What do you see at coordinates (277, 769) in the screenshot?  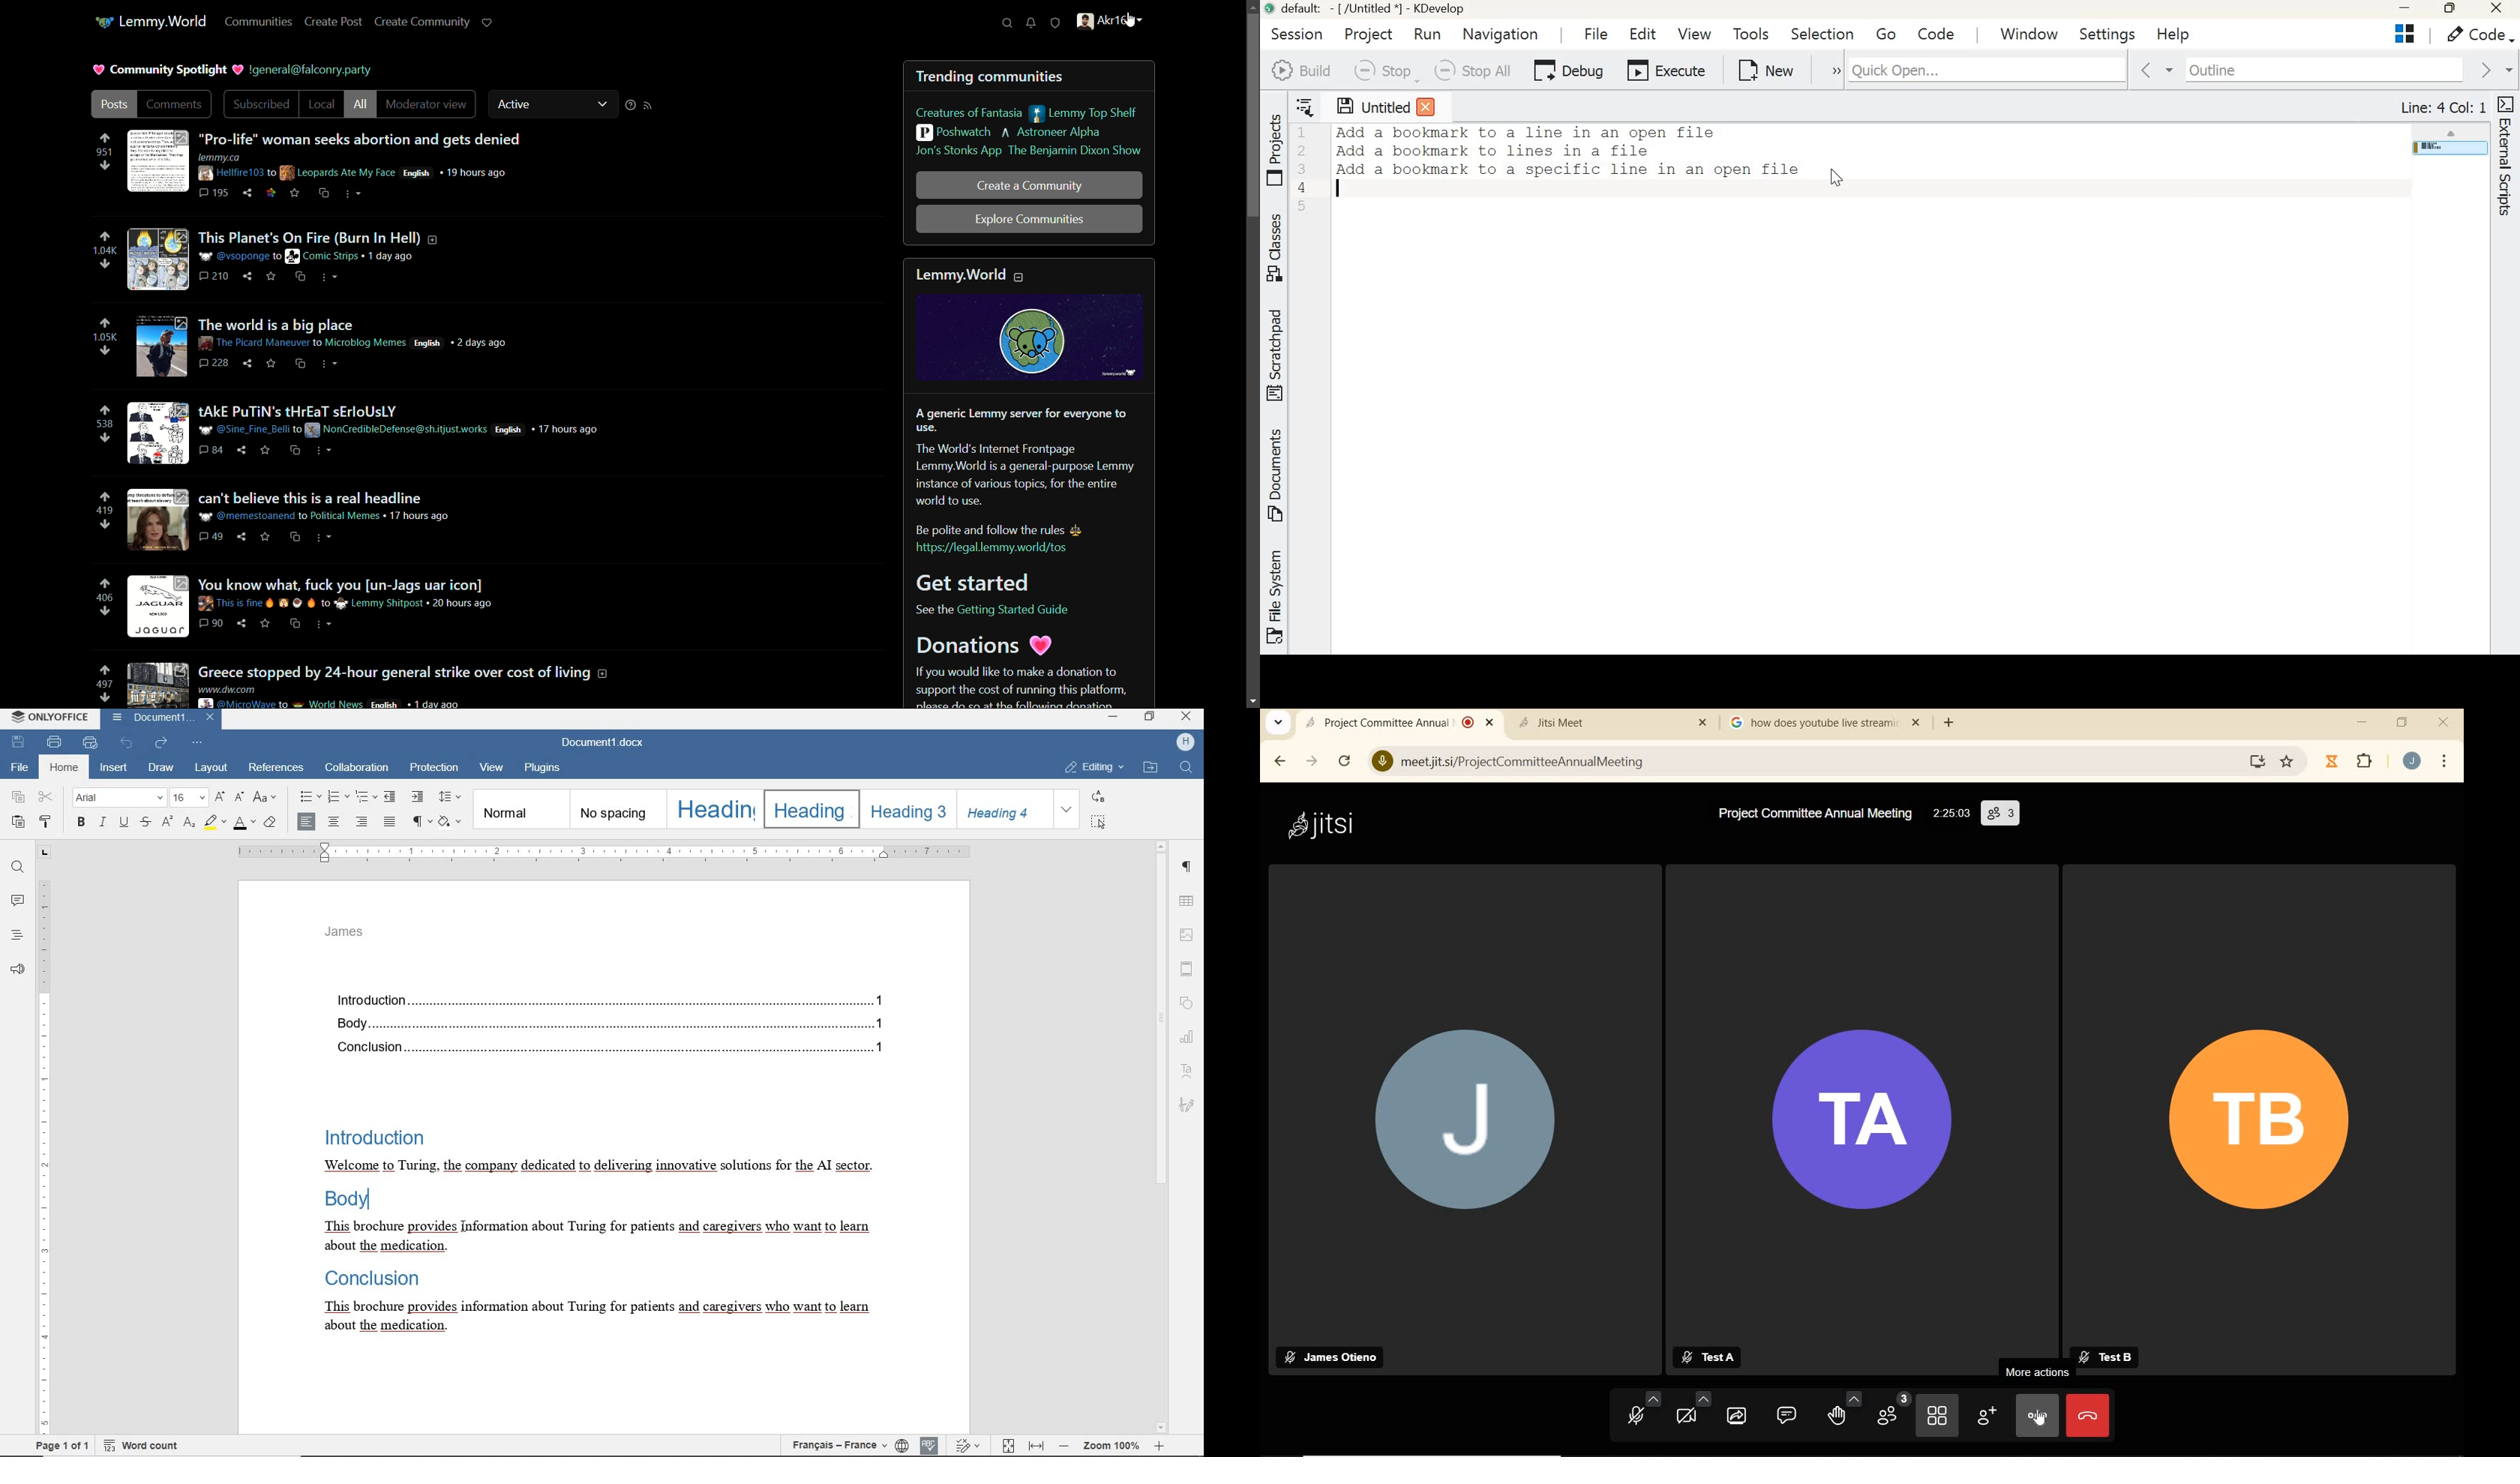 I see `REFERENCES` at bounding box center [277, 769].